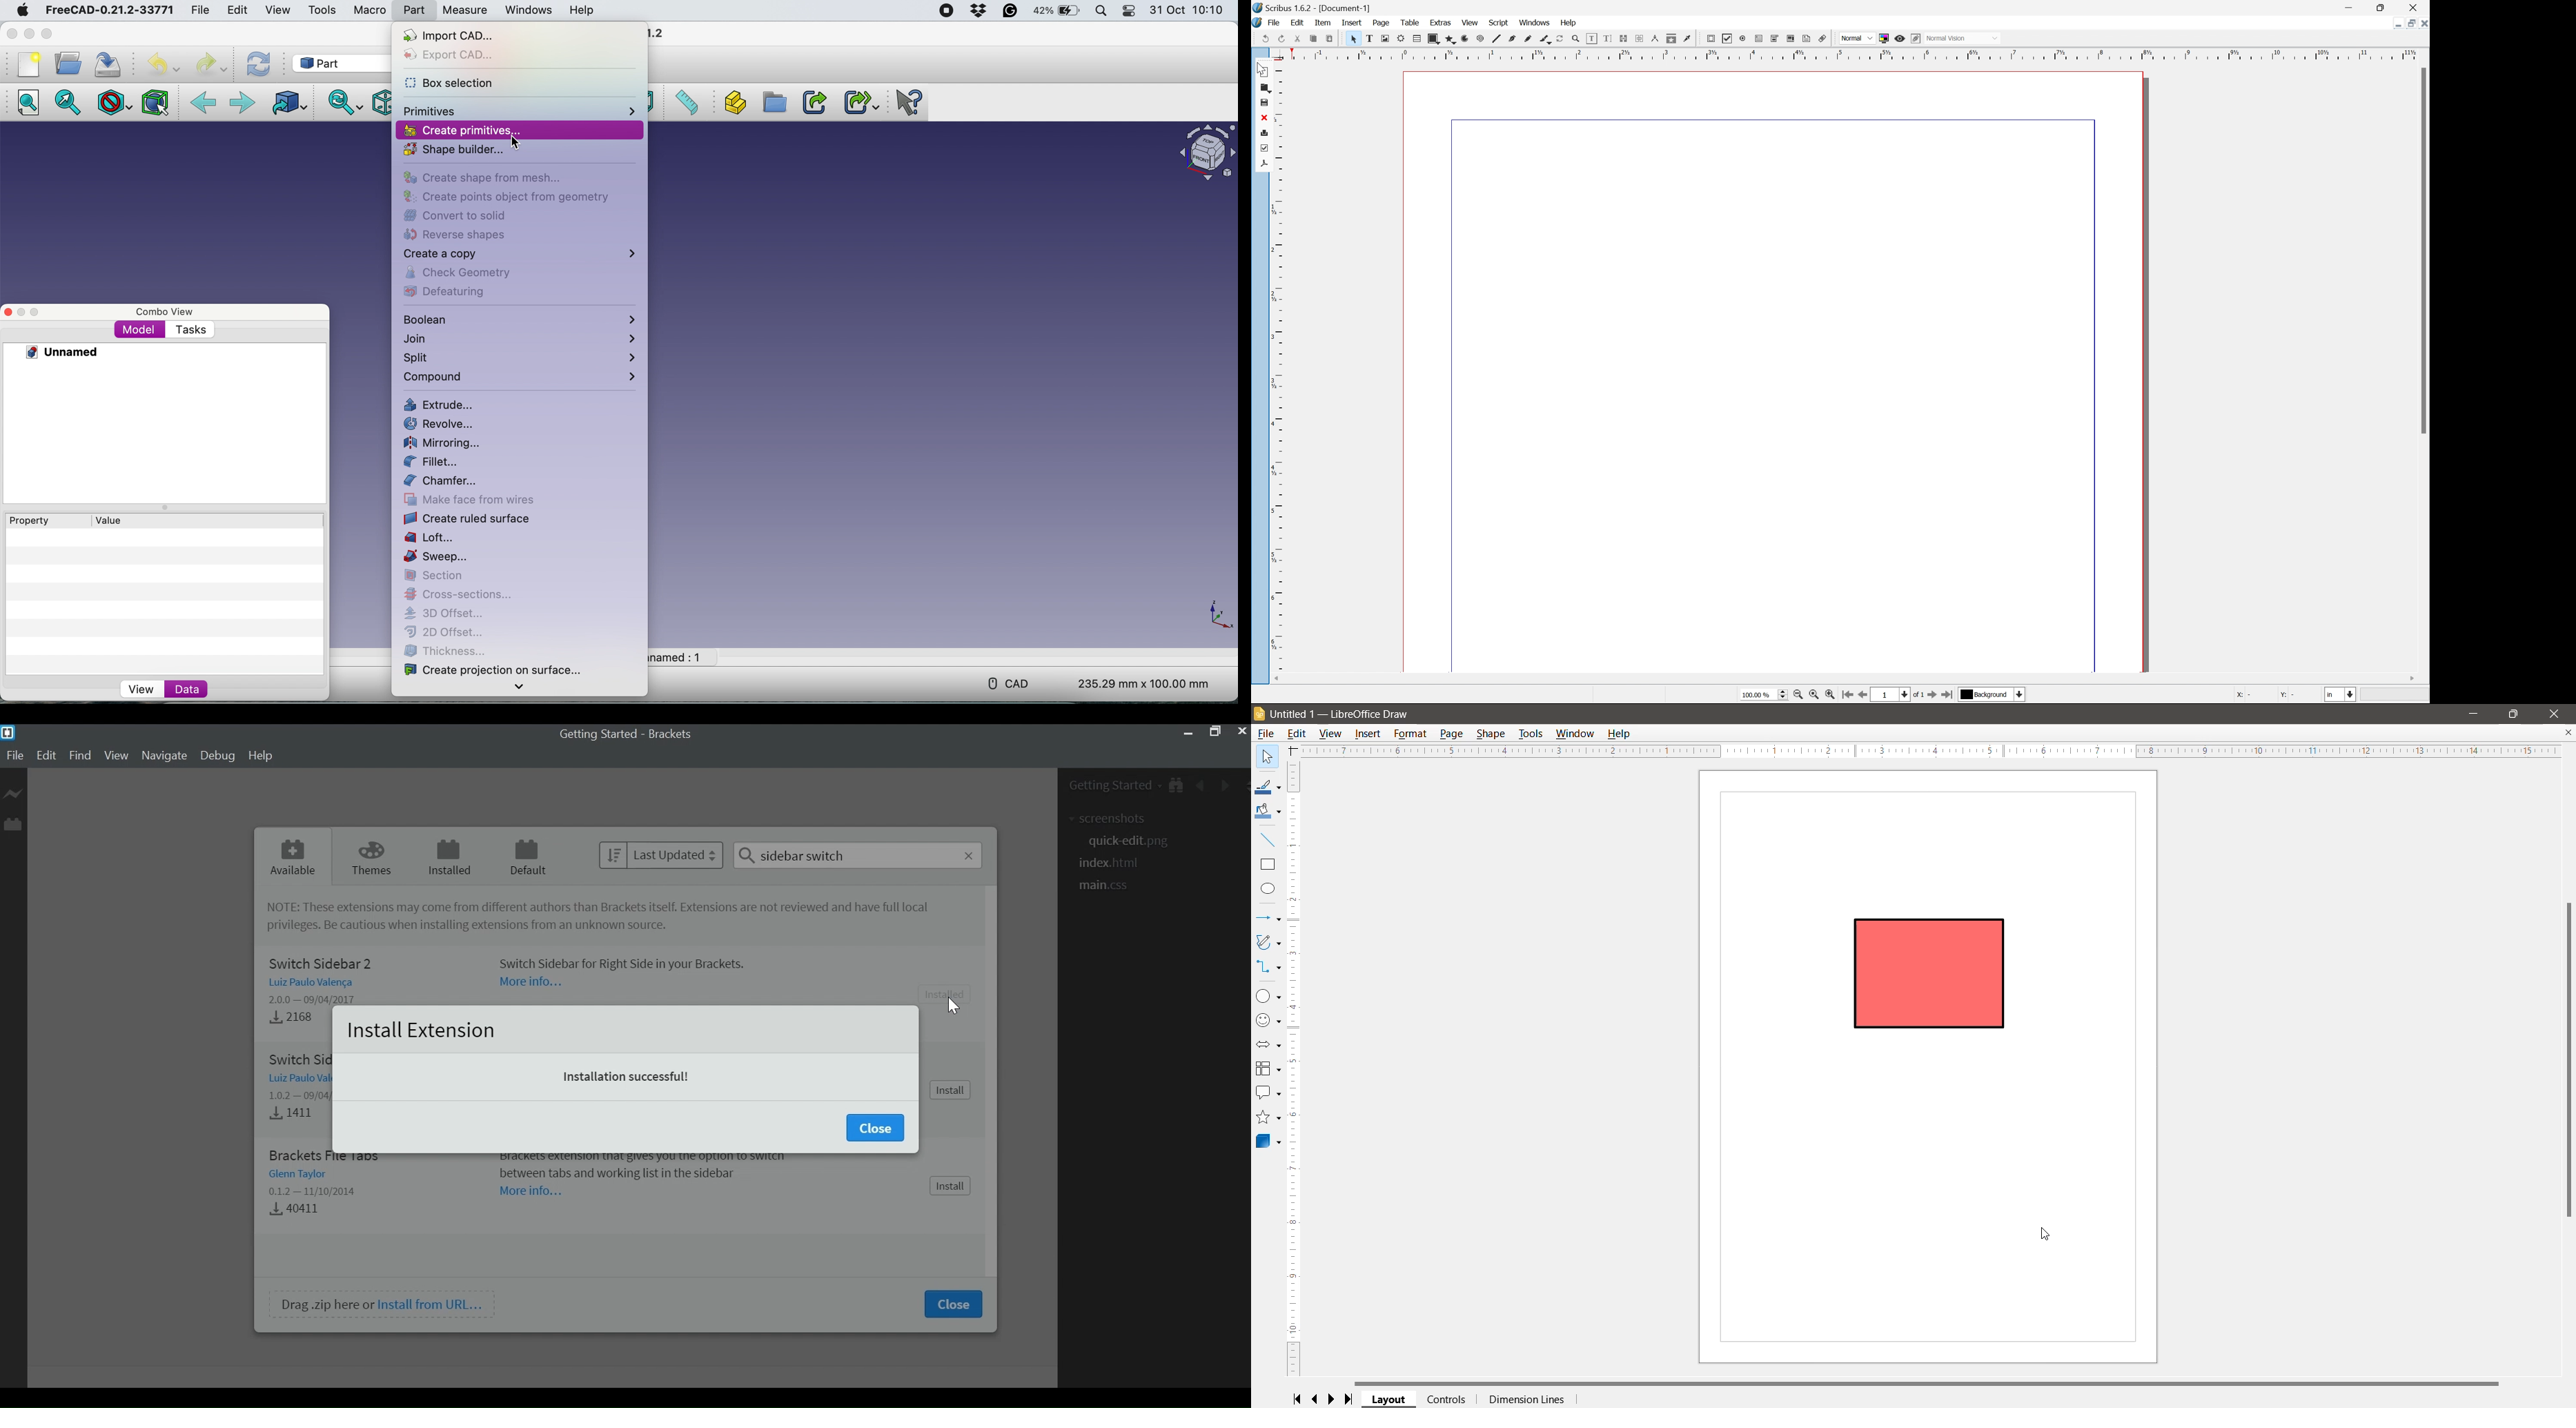  What do you see at coordinates (2409, 24) in the screenshot?
I see `restore down` at bounding box center [2409, 24].